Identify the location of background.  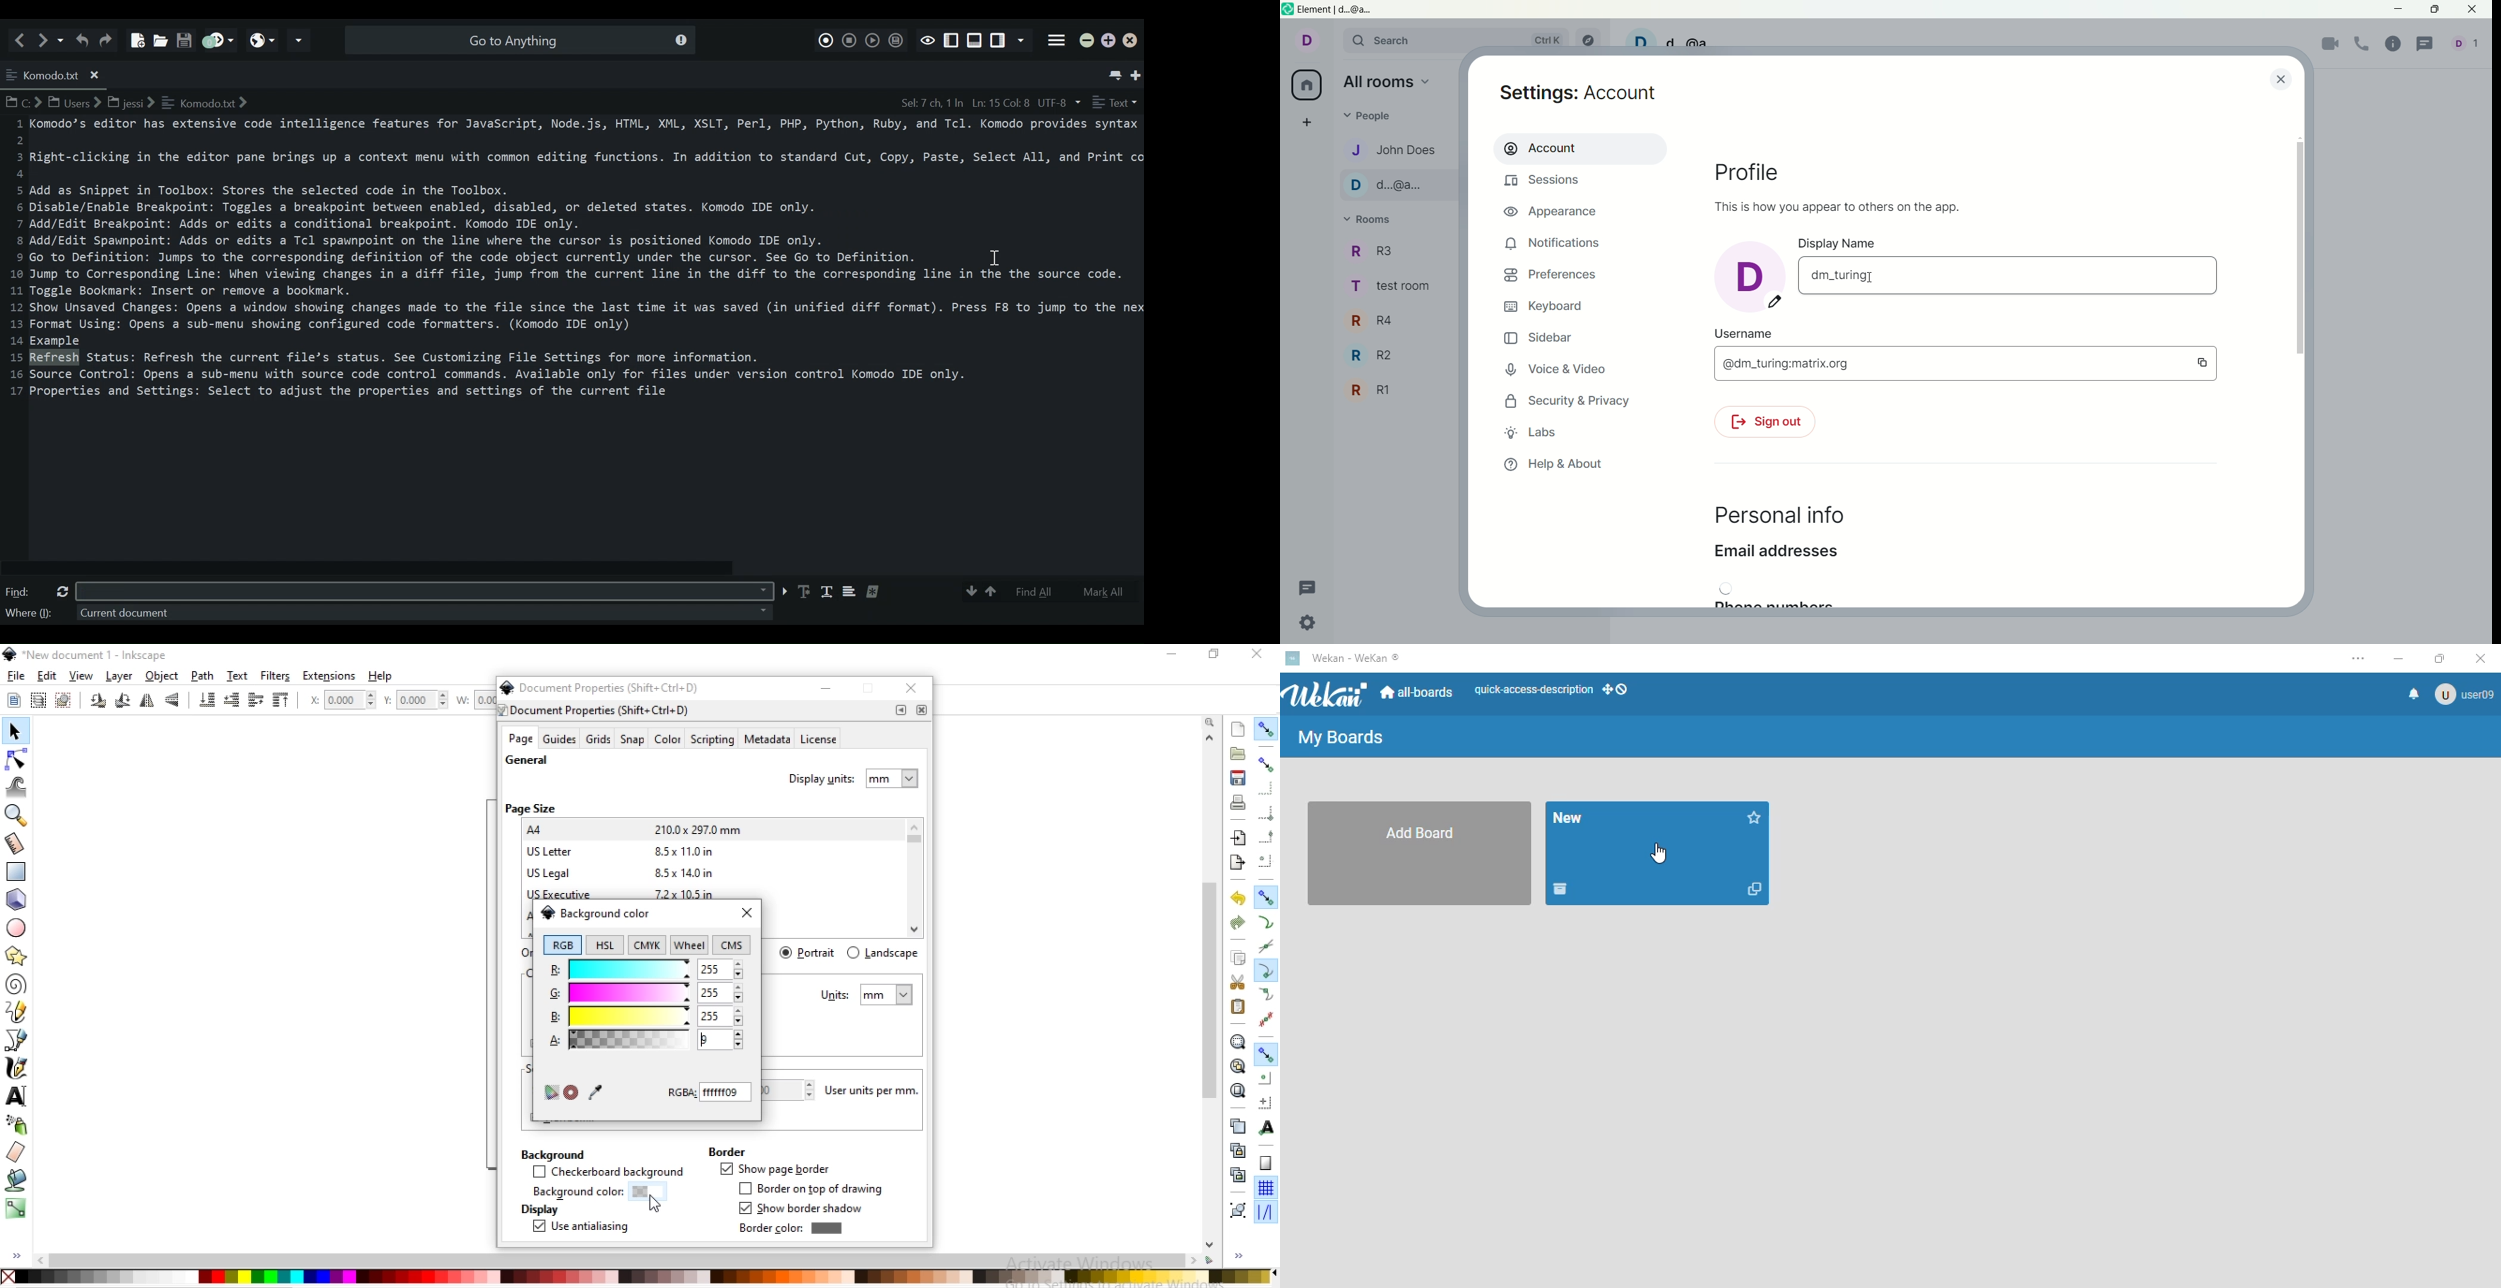
(551, 1153).